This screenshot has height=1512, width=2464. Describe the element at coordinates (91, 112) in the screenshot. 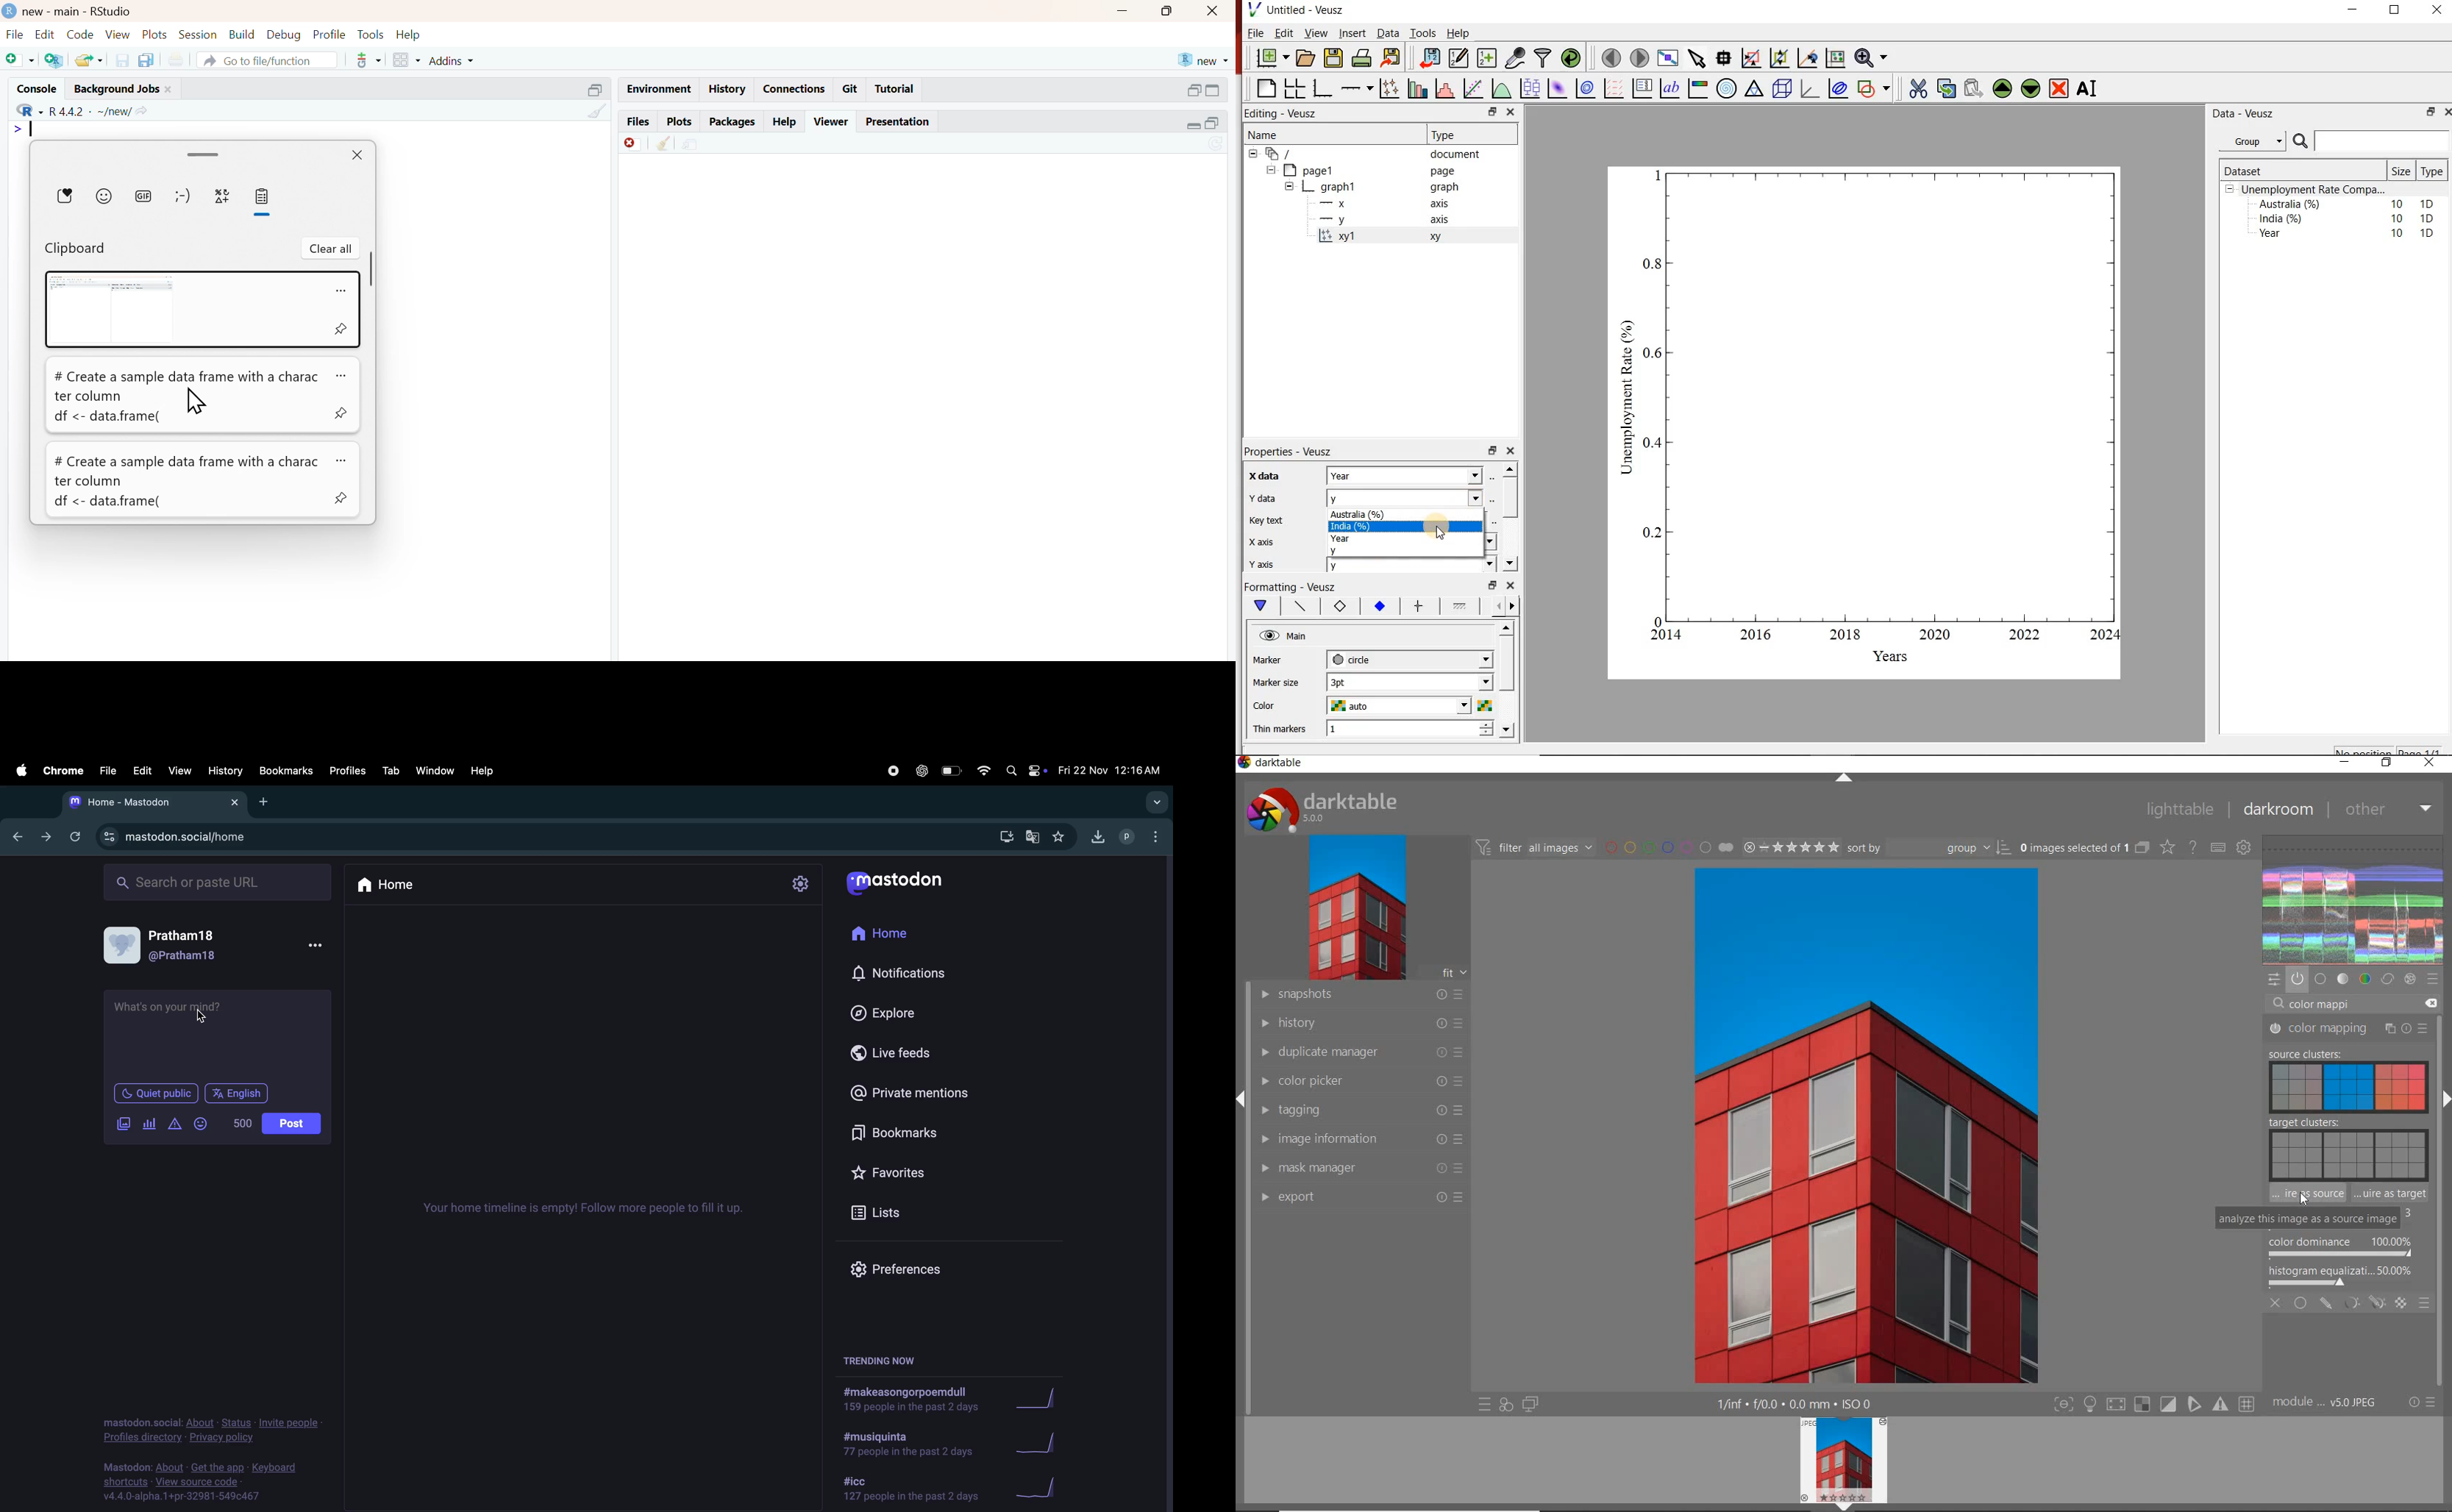

I see `R 4.4.2 ~/new/` at that location.